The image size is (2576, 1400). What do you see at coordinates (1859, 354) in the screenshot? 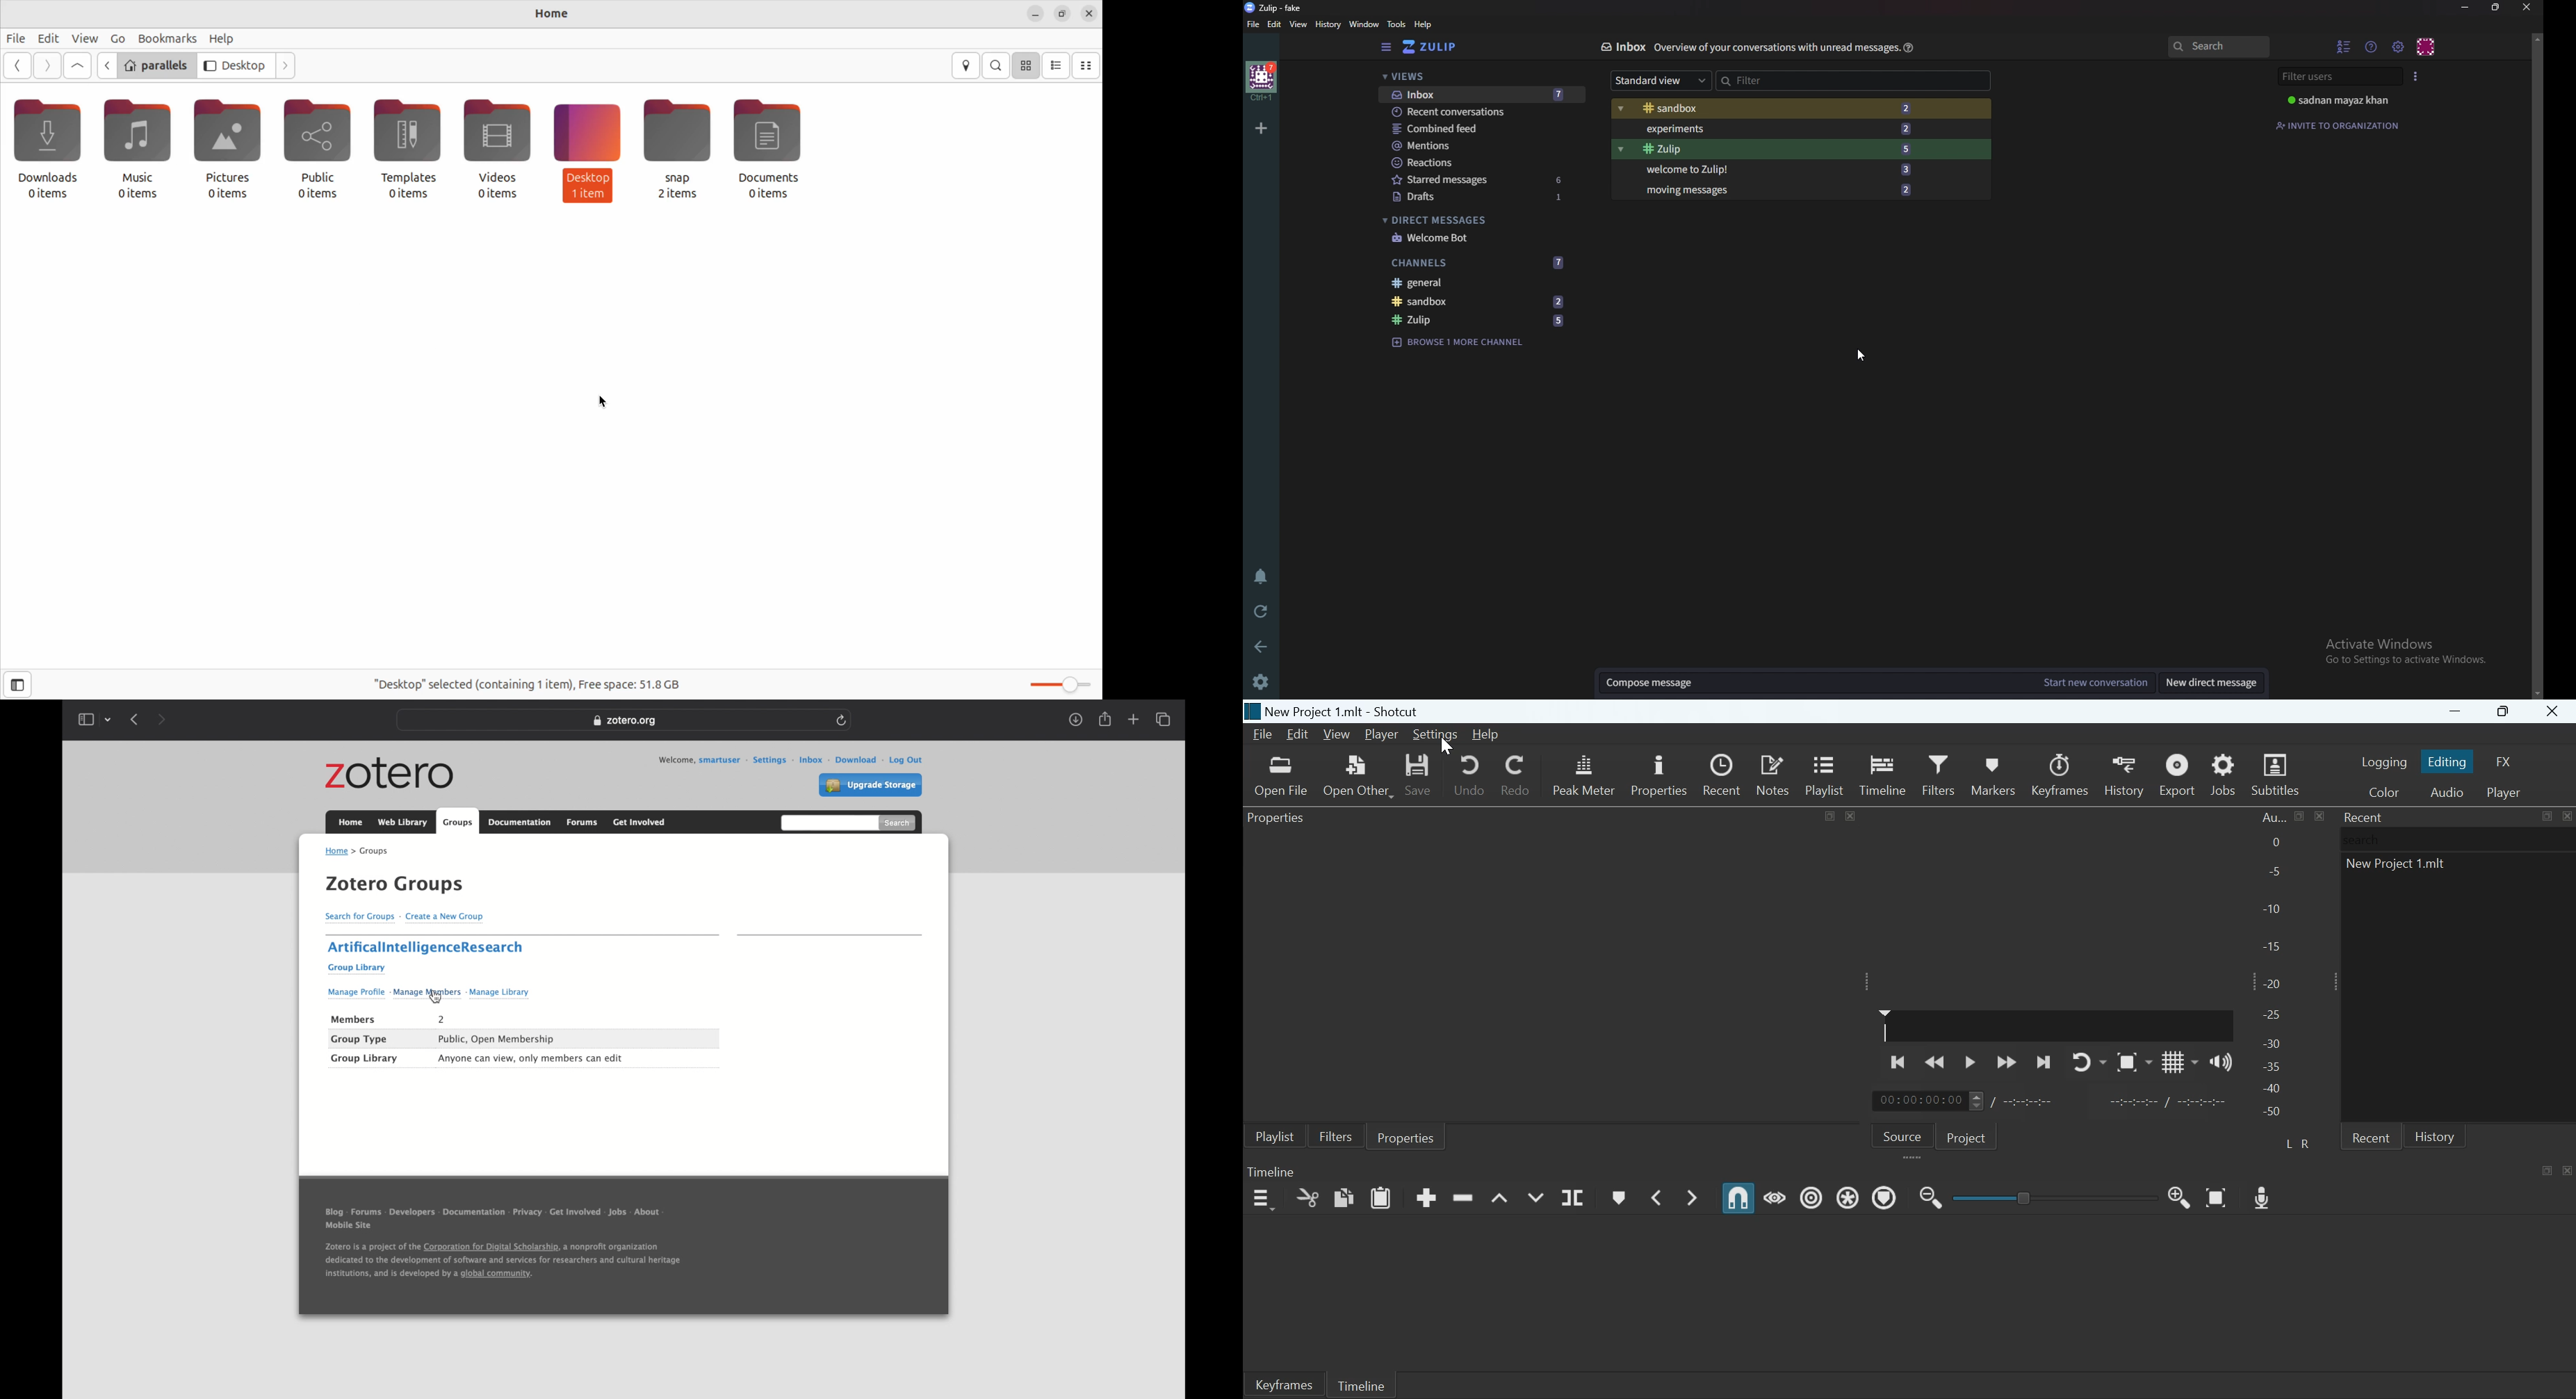
I see `Cursor` at bounding box center [1859, 354].